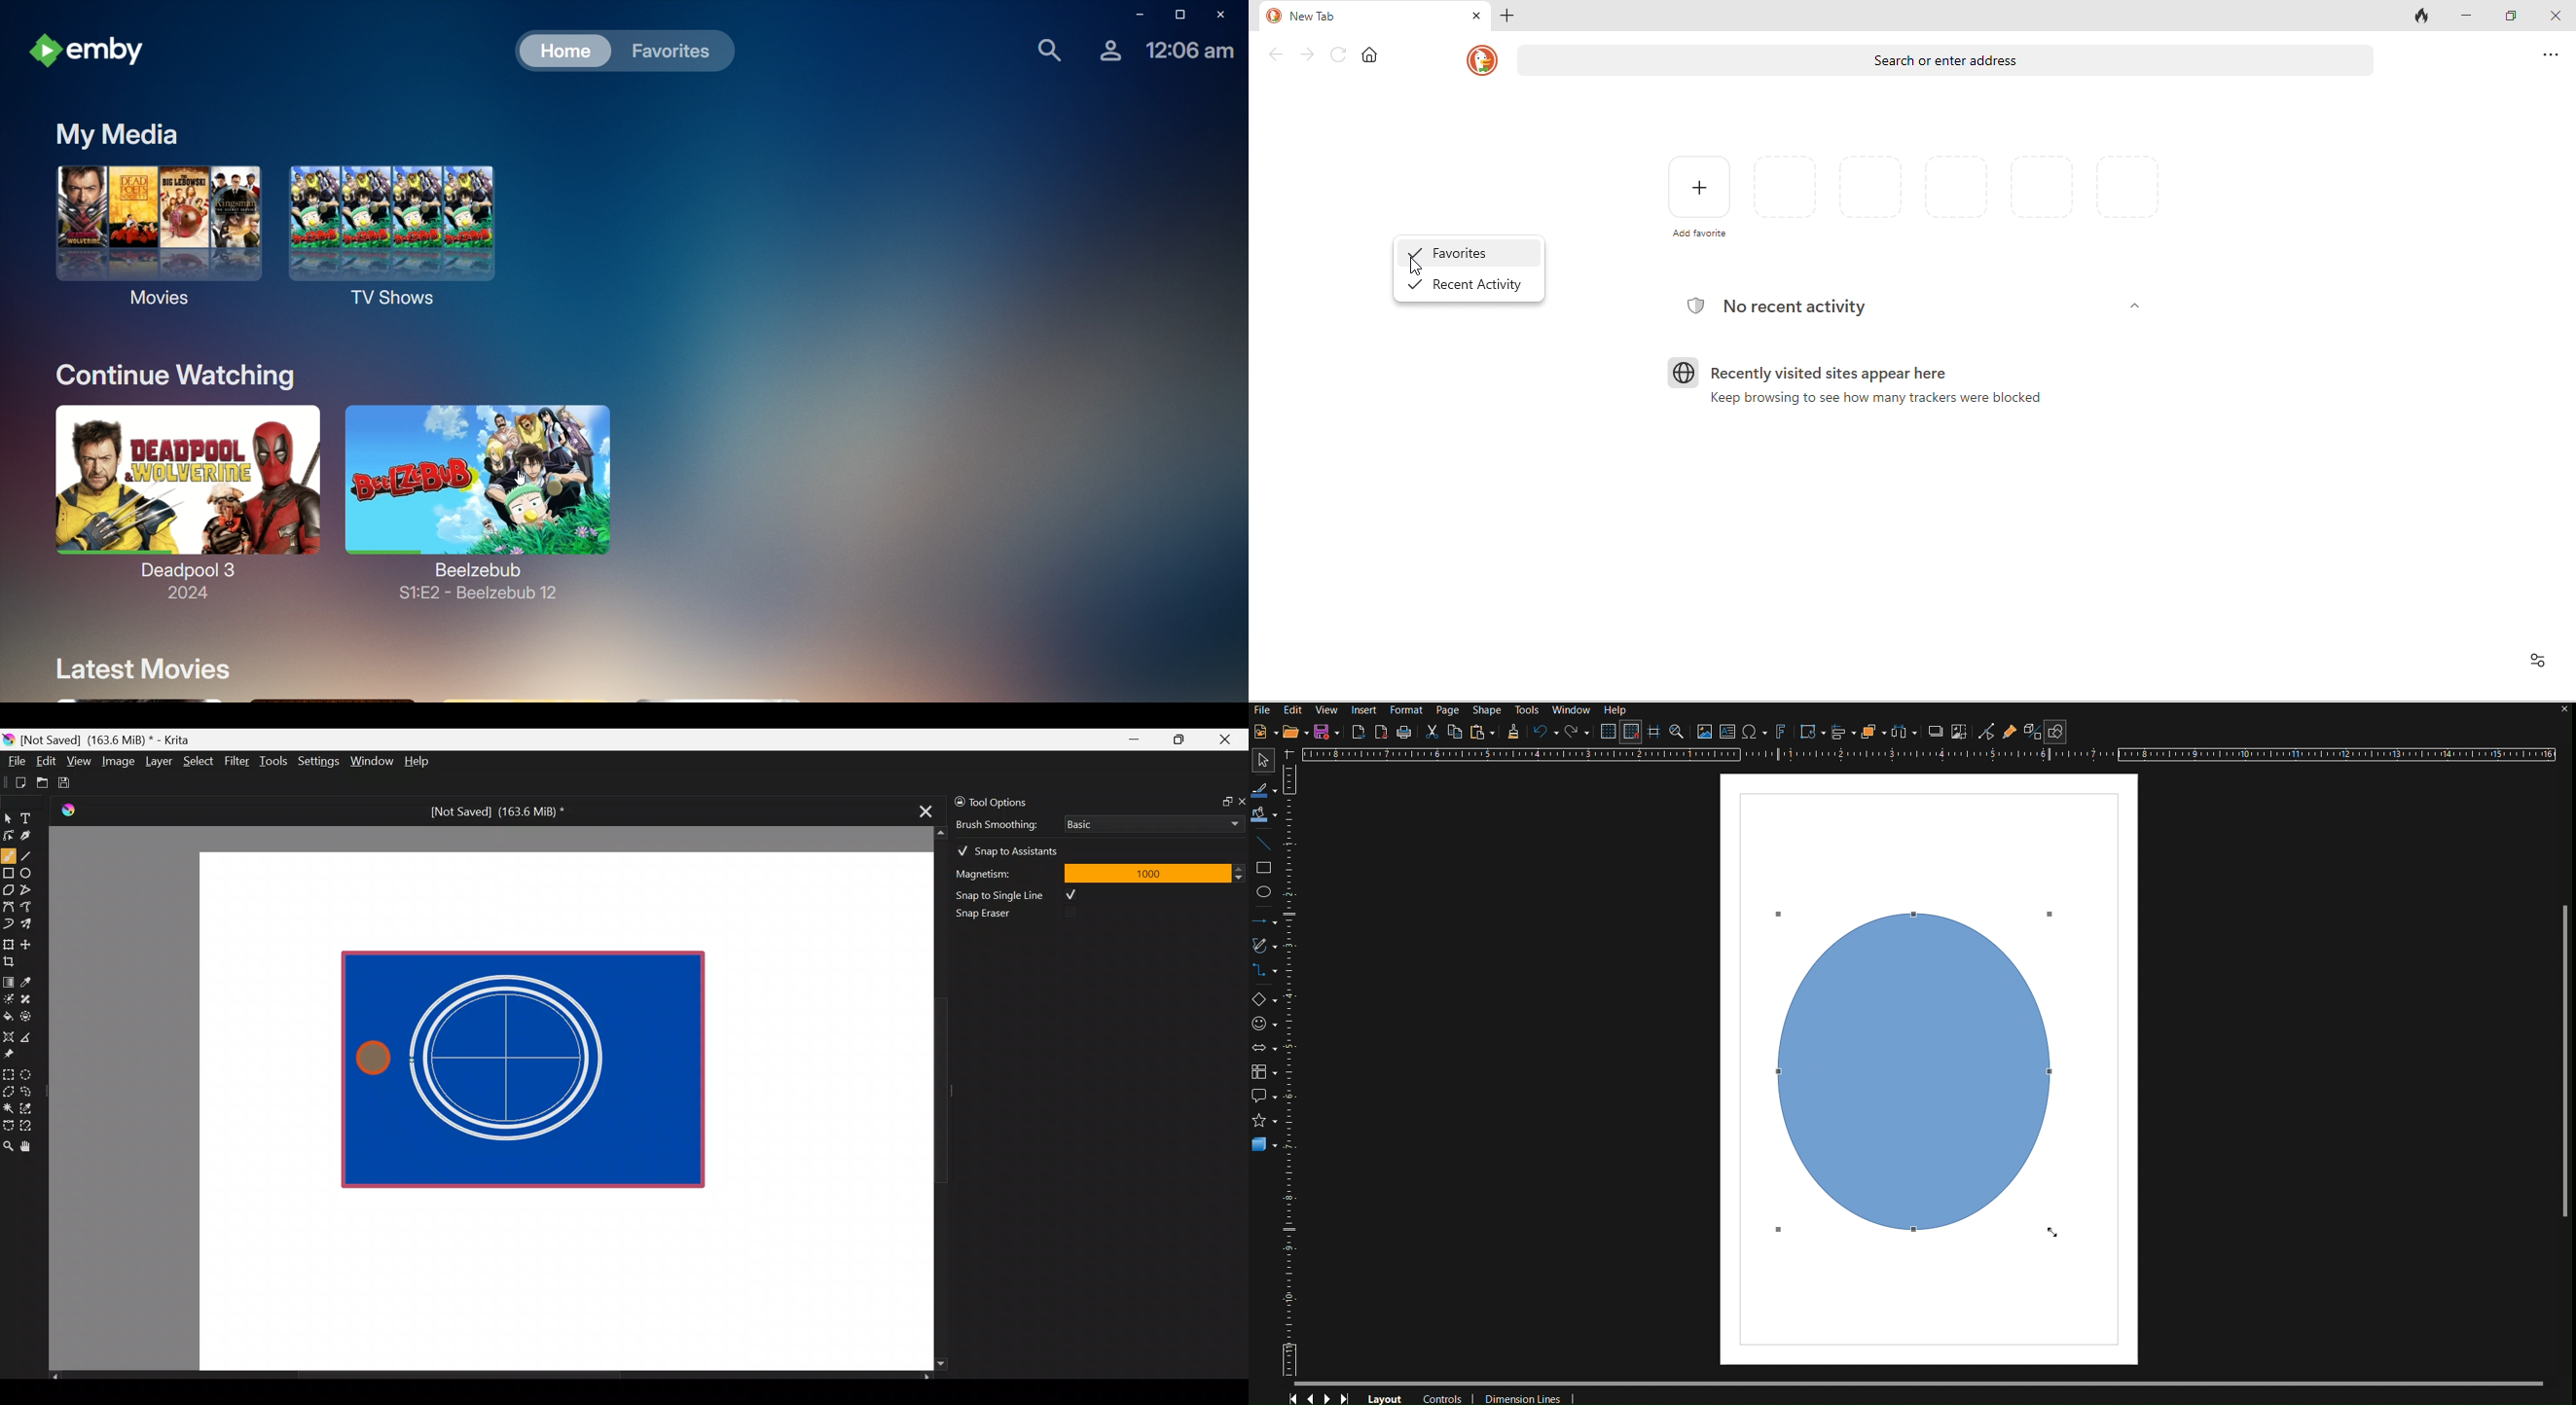  Describe the element at coordinates (1928, 755) in the screenshot. I see `Horizontal Ruler` at that location.